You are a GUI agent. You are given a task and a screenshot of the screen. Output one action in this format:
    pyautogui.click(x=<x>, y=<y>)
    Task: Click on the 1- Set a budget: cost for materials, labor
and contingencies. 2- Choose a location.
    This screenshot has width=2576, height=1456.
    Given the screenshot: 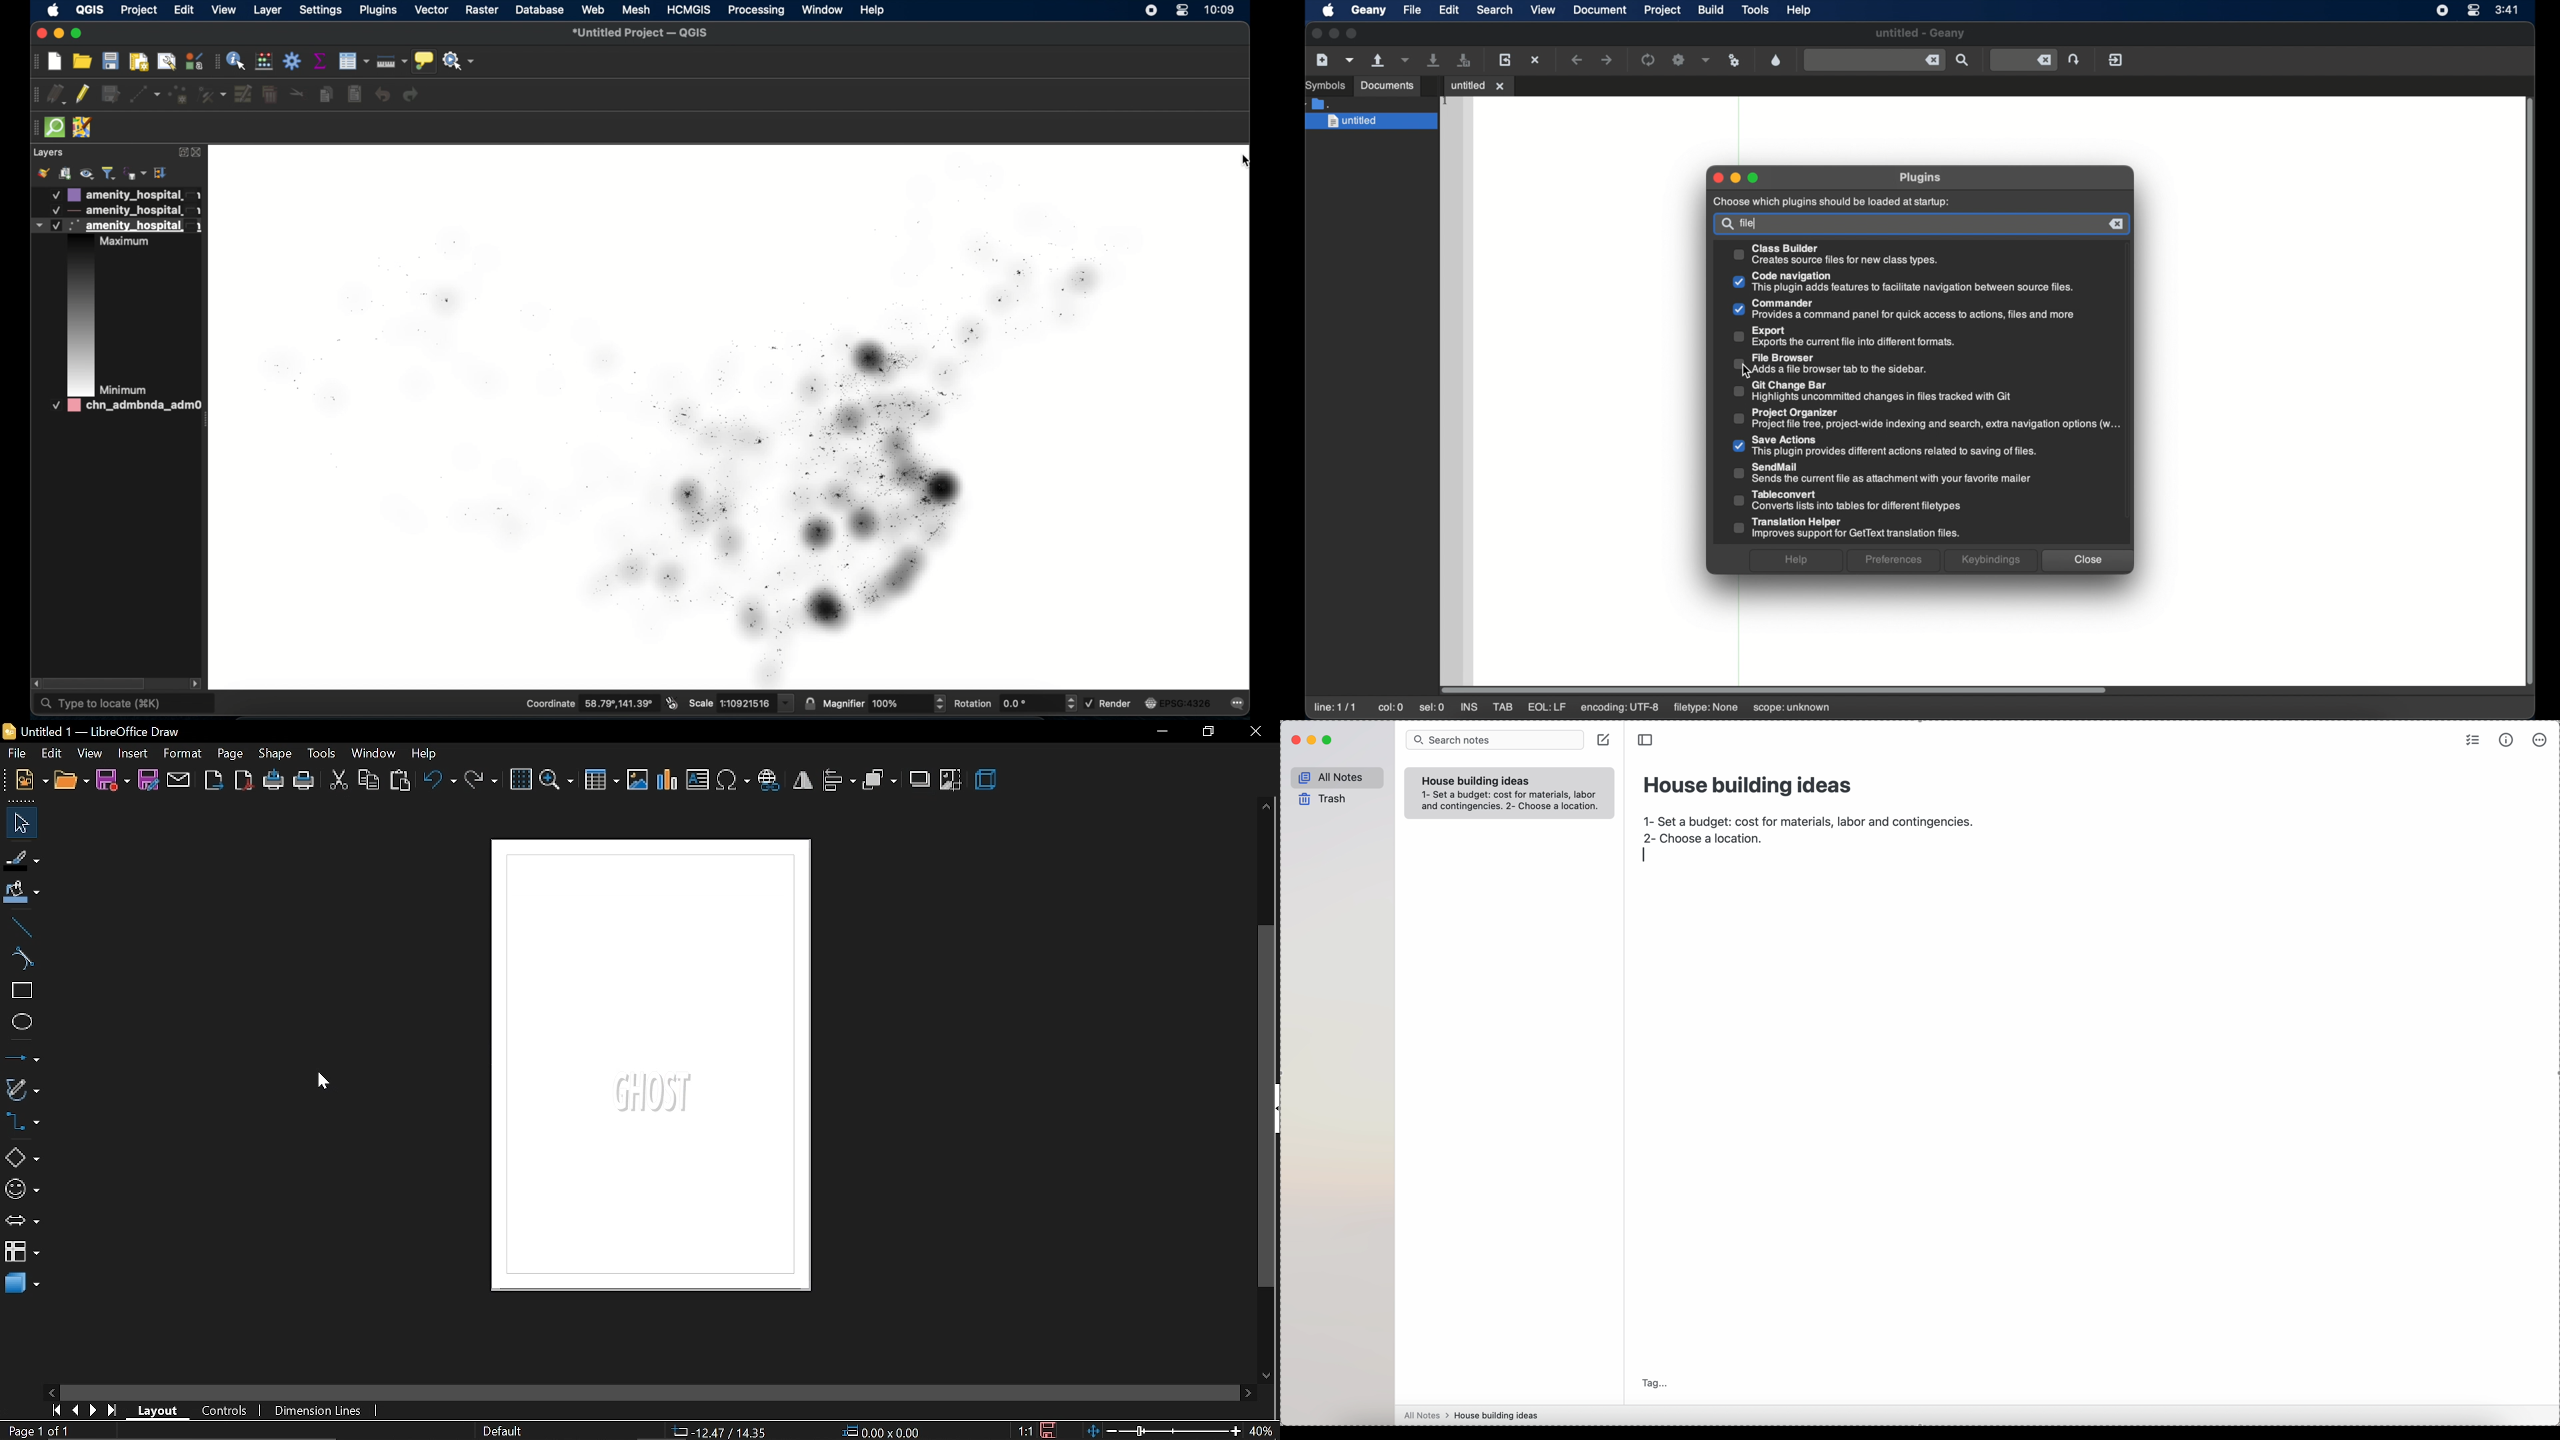 What is the action you would take?
    pyautogui.click(x=1509, y=802)
    